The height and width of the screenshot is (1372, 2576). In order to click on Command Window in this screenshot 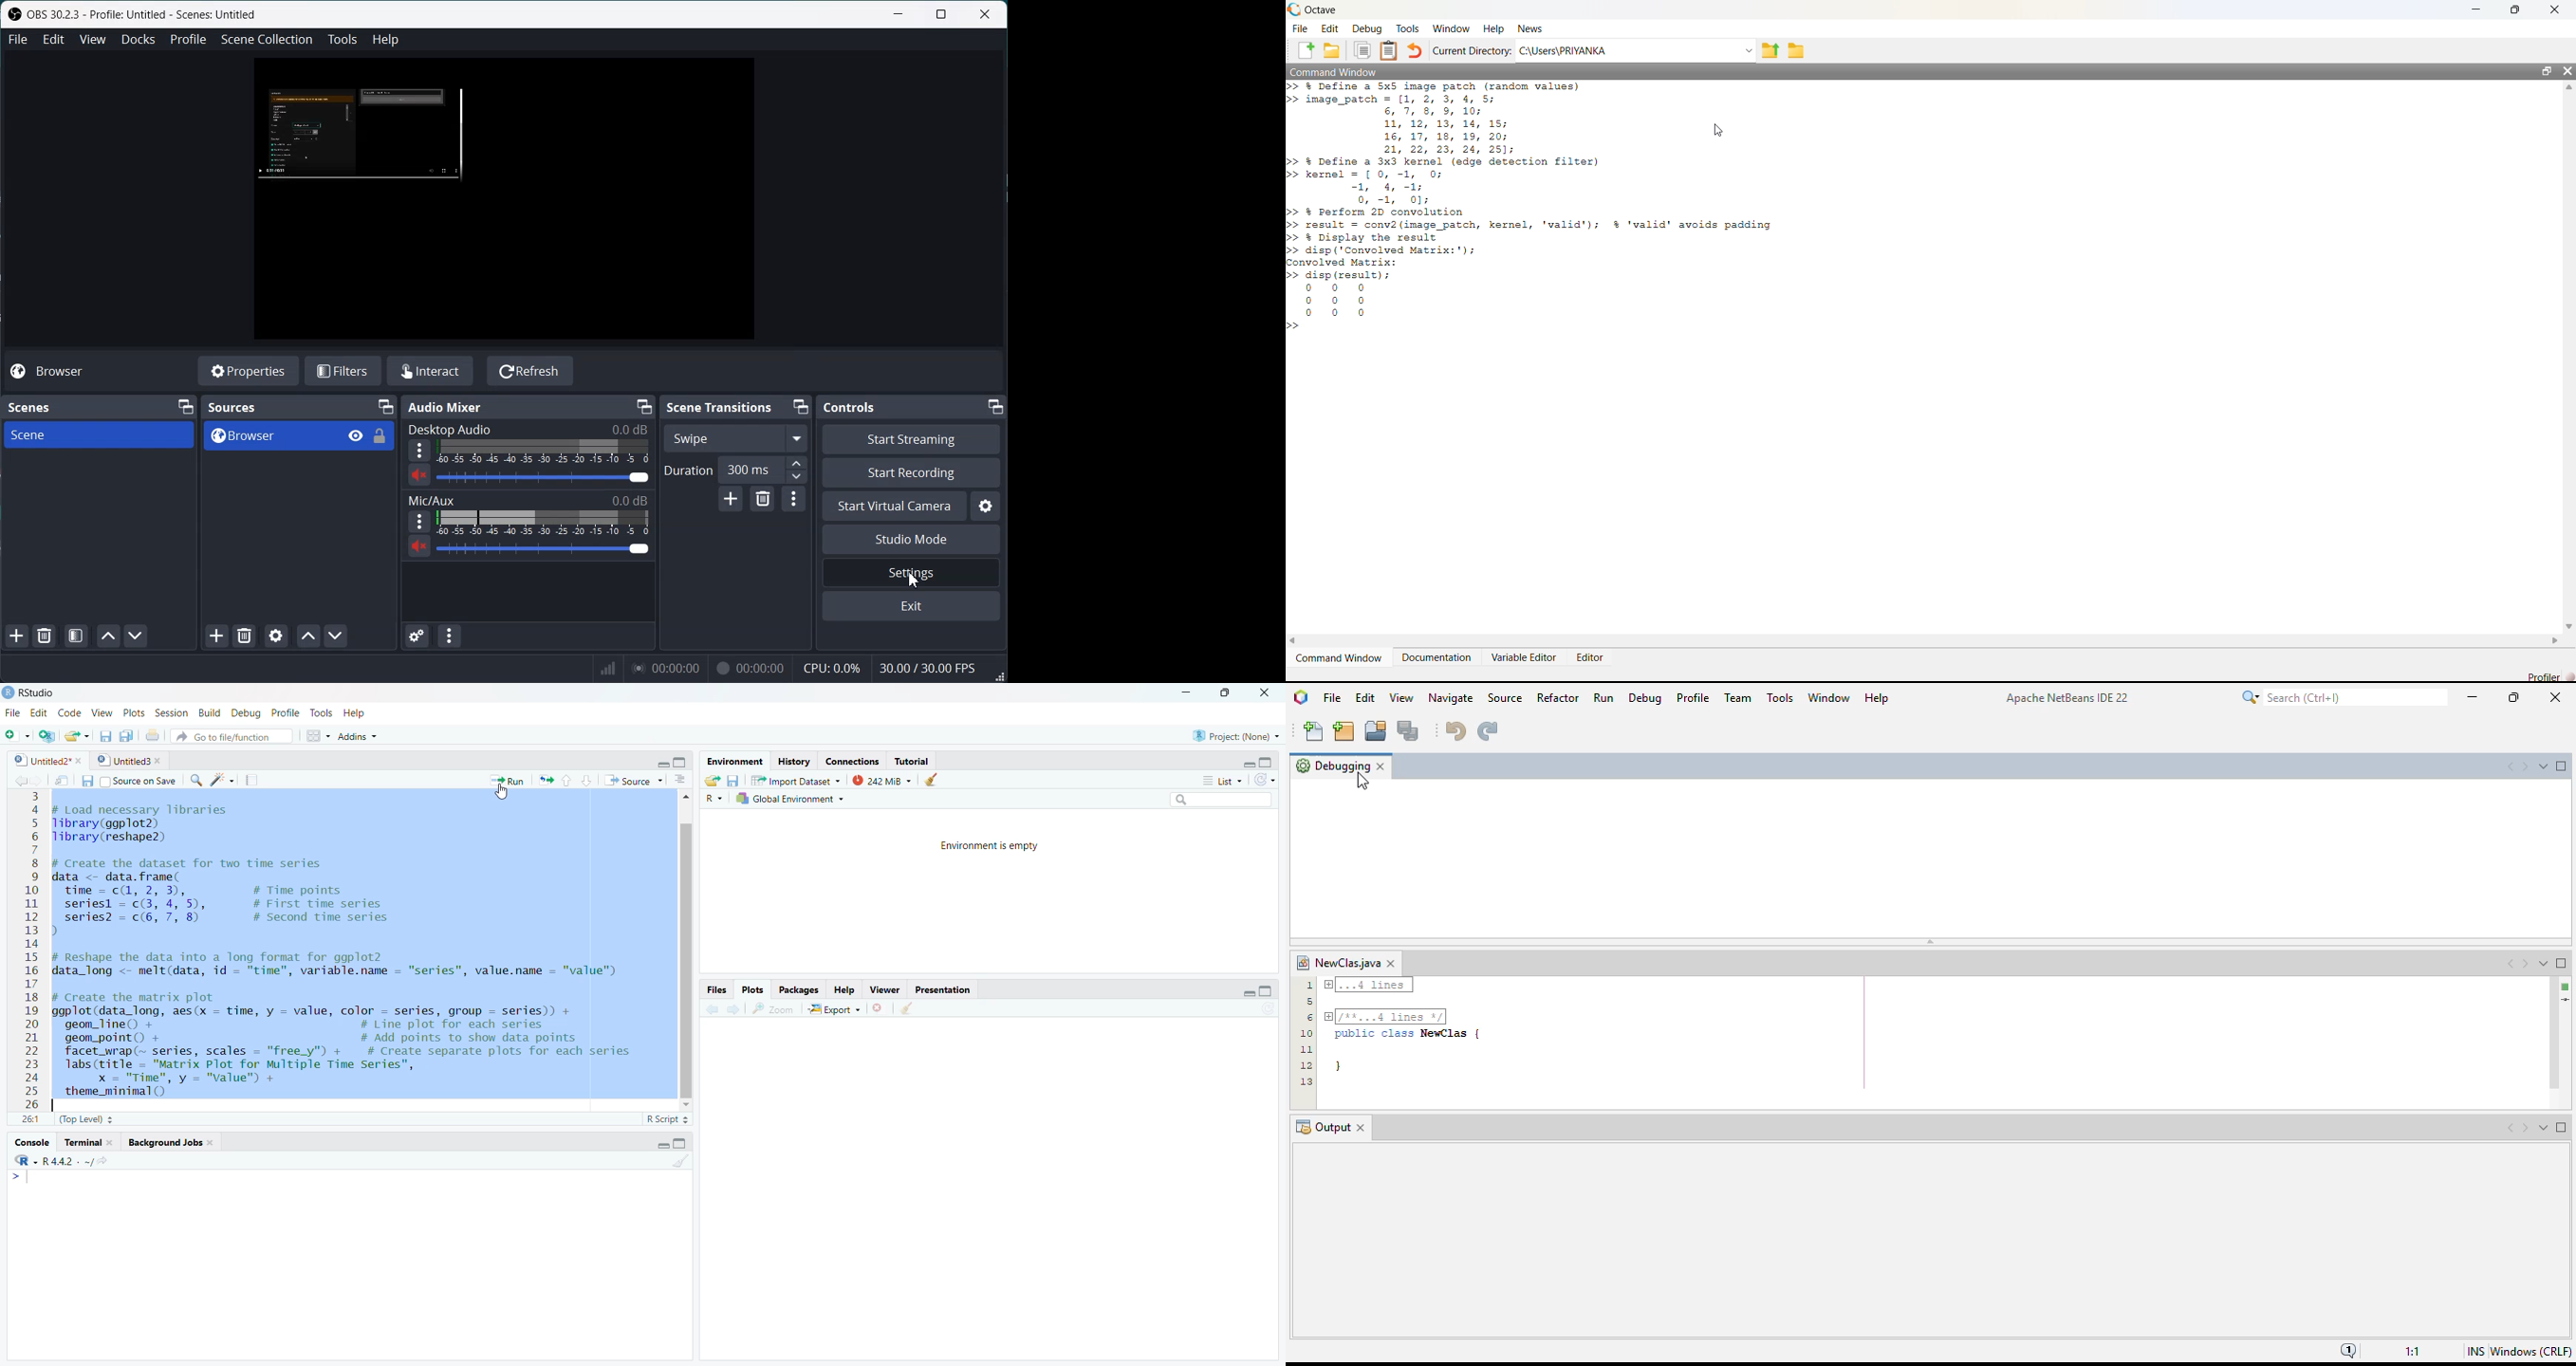, I will do `click(1339, 658)`.